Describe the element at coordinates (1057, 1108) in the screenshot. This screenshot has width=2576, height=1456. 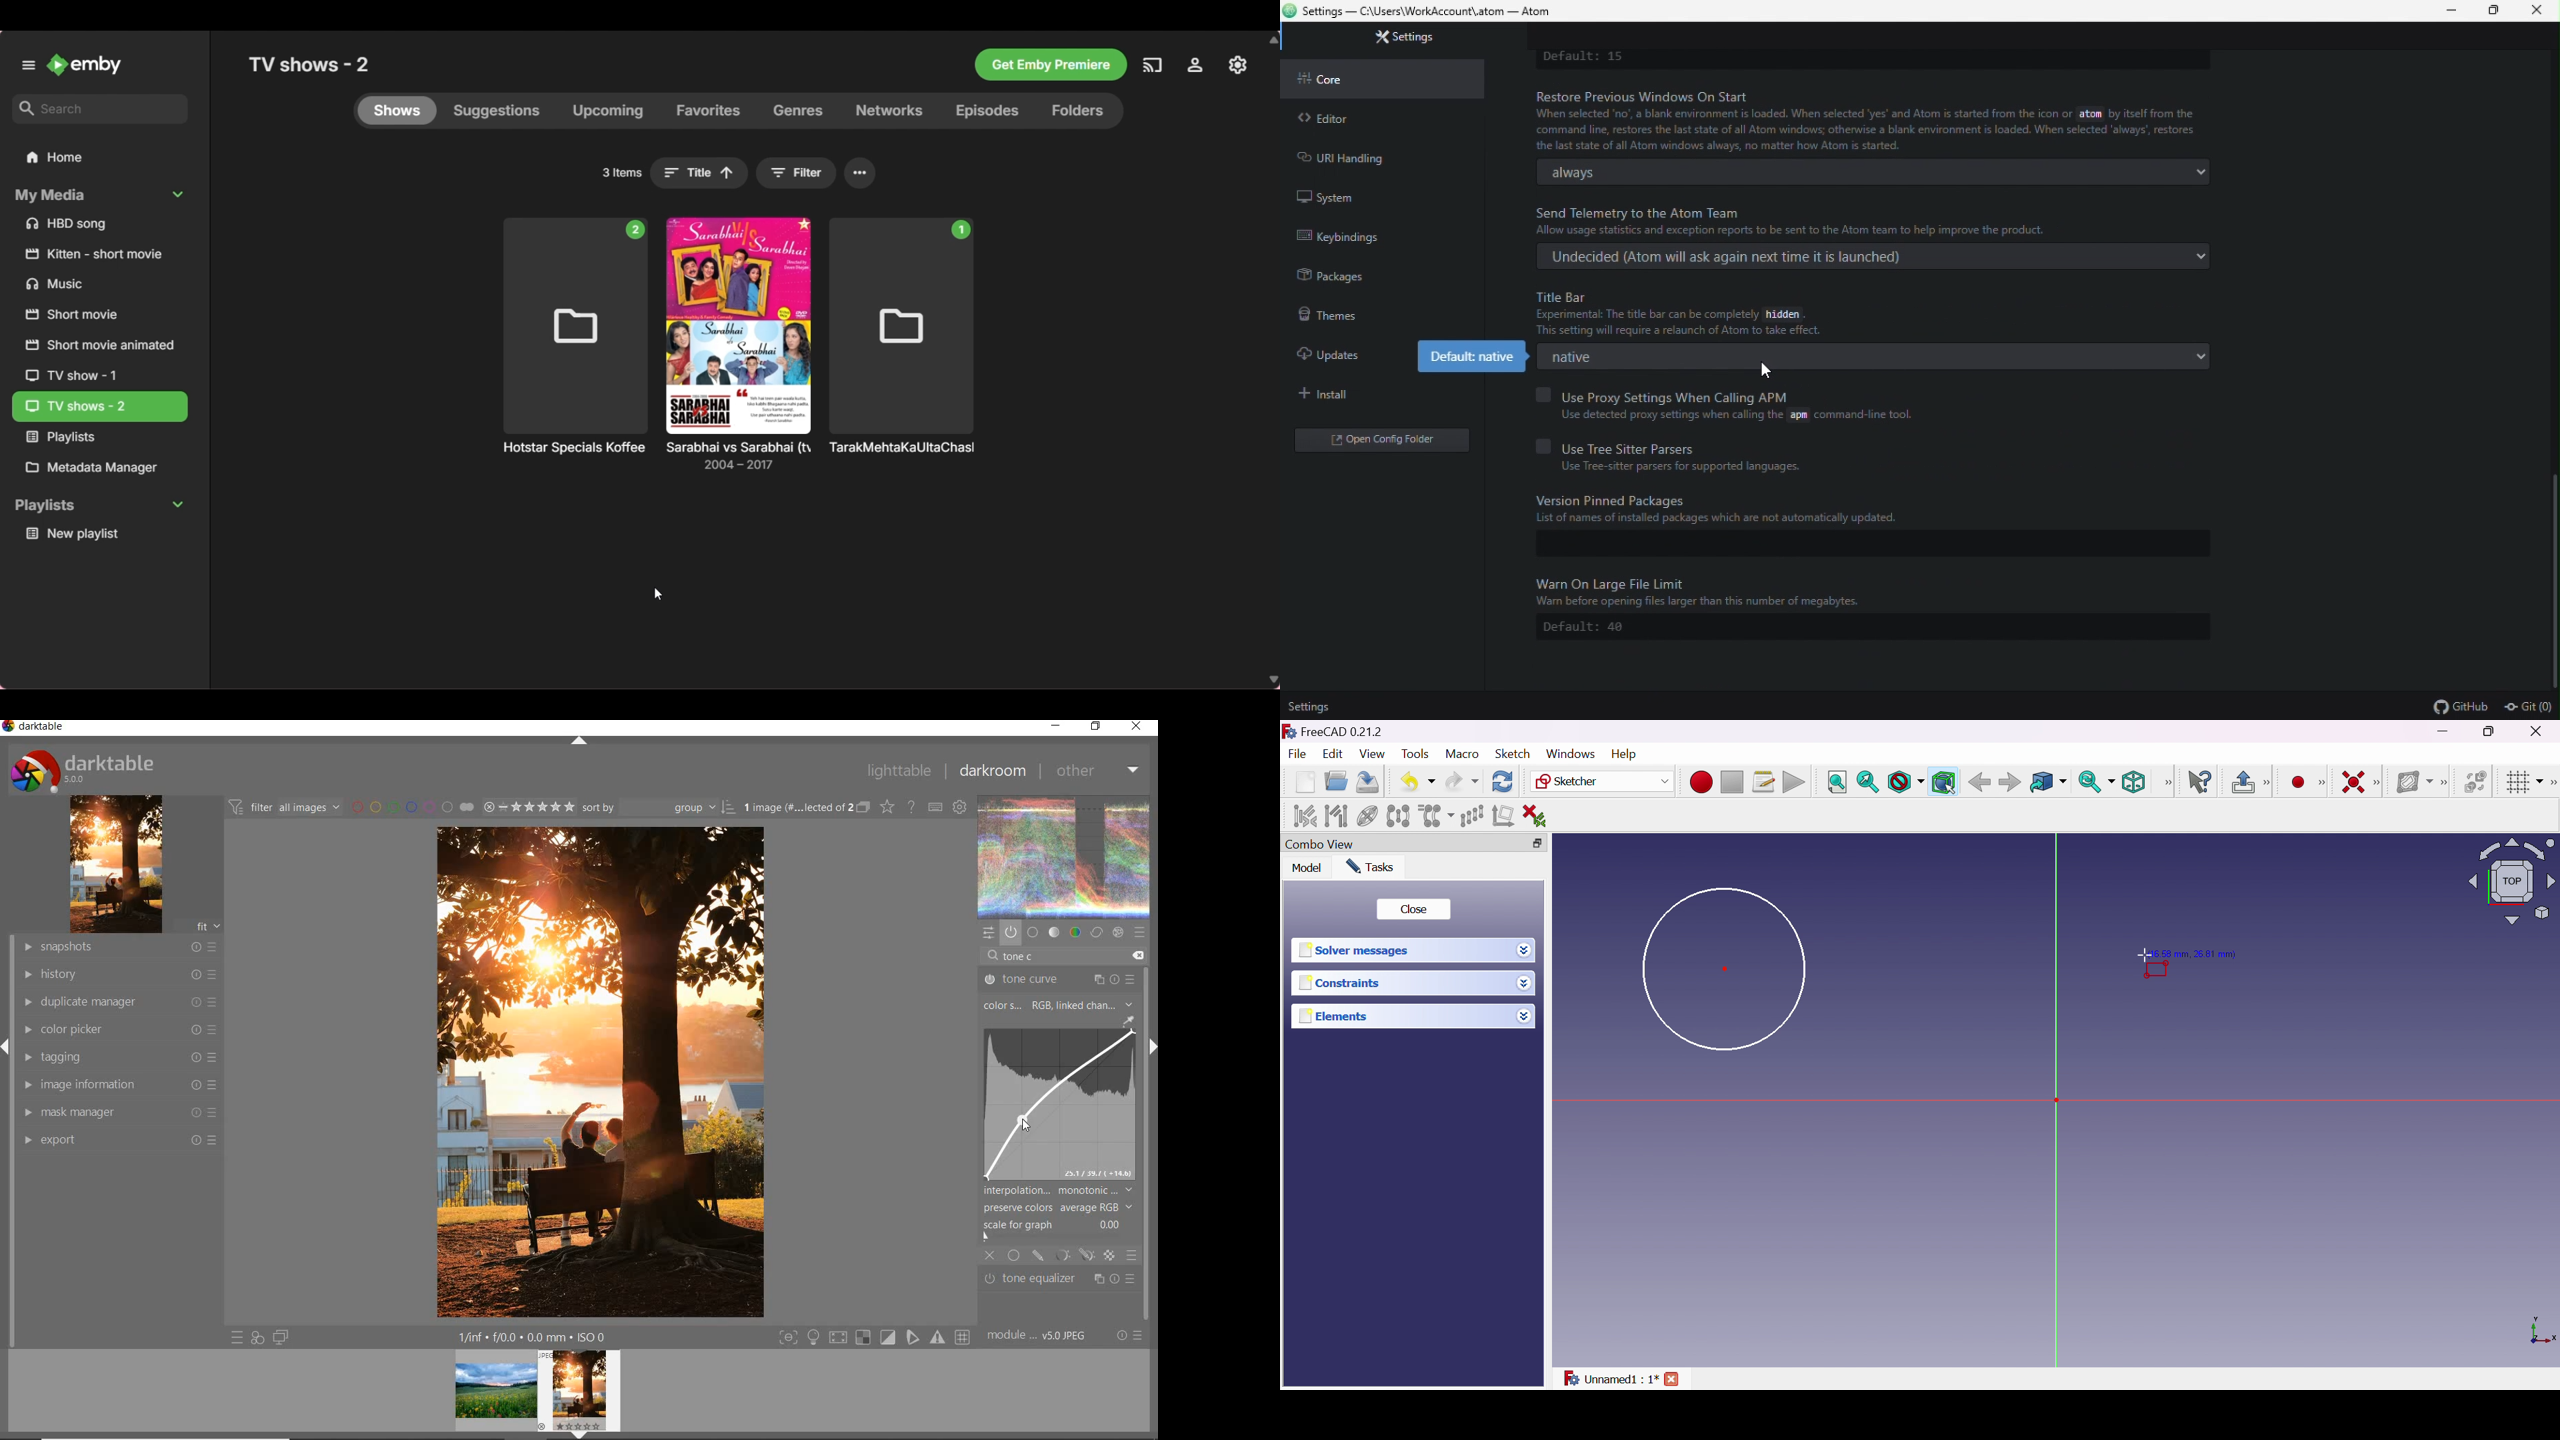
I see `image` at that location.